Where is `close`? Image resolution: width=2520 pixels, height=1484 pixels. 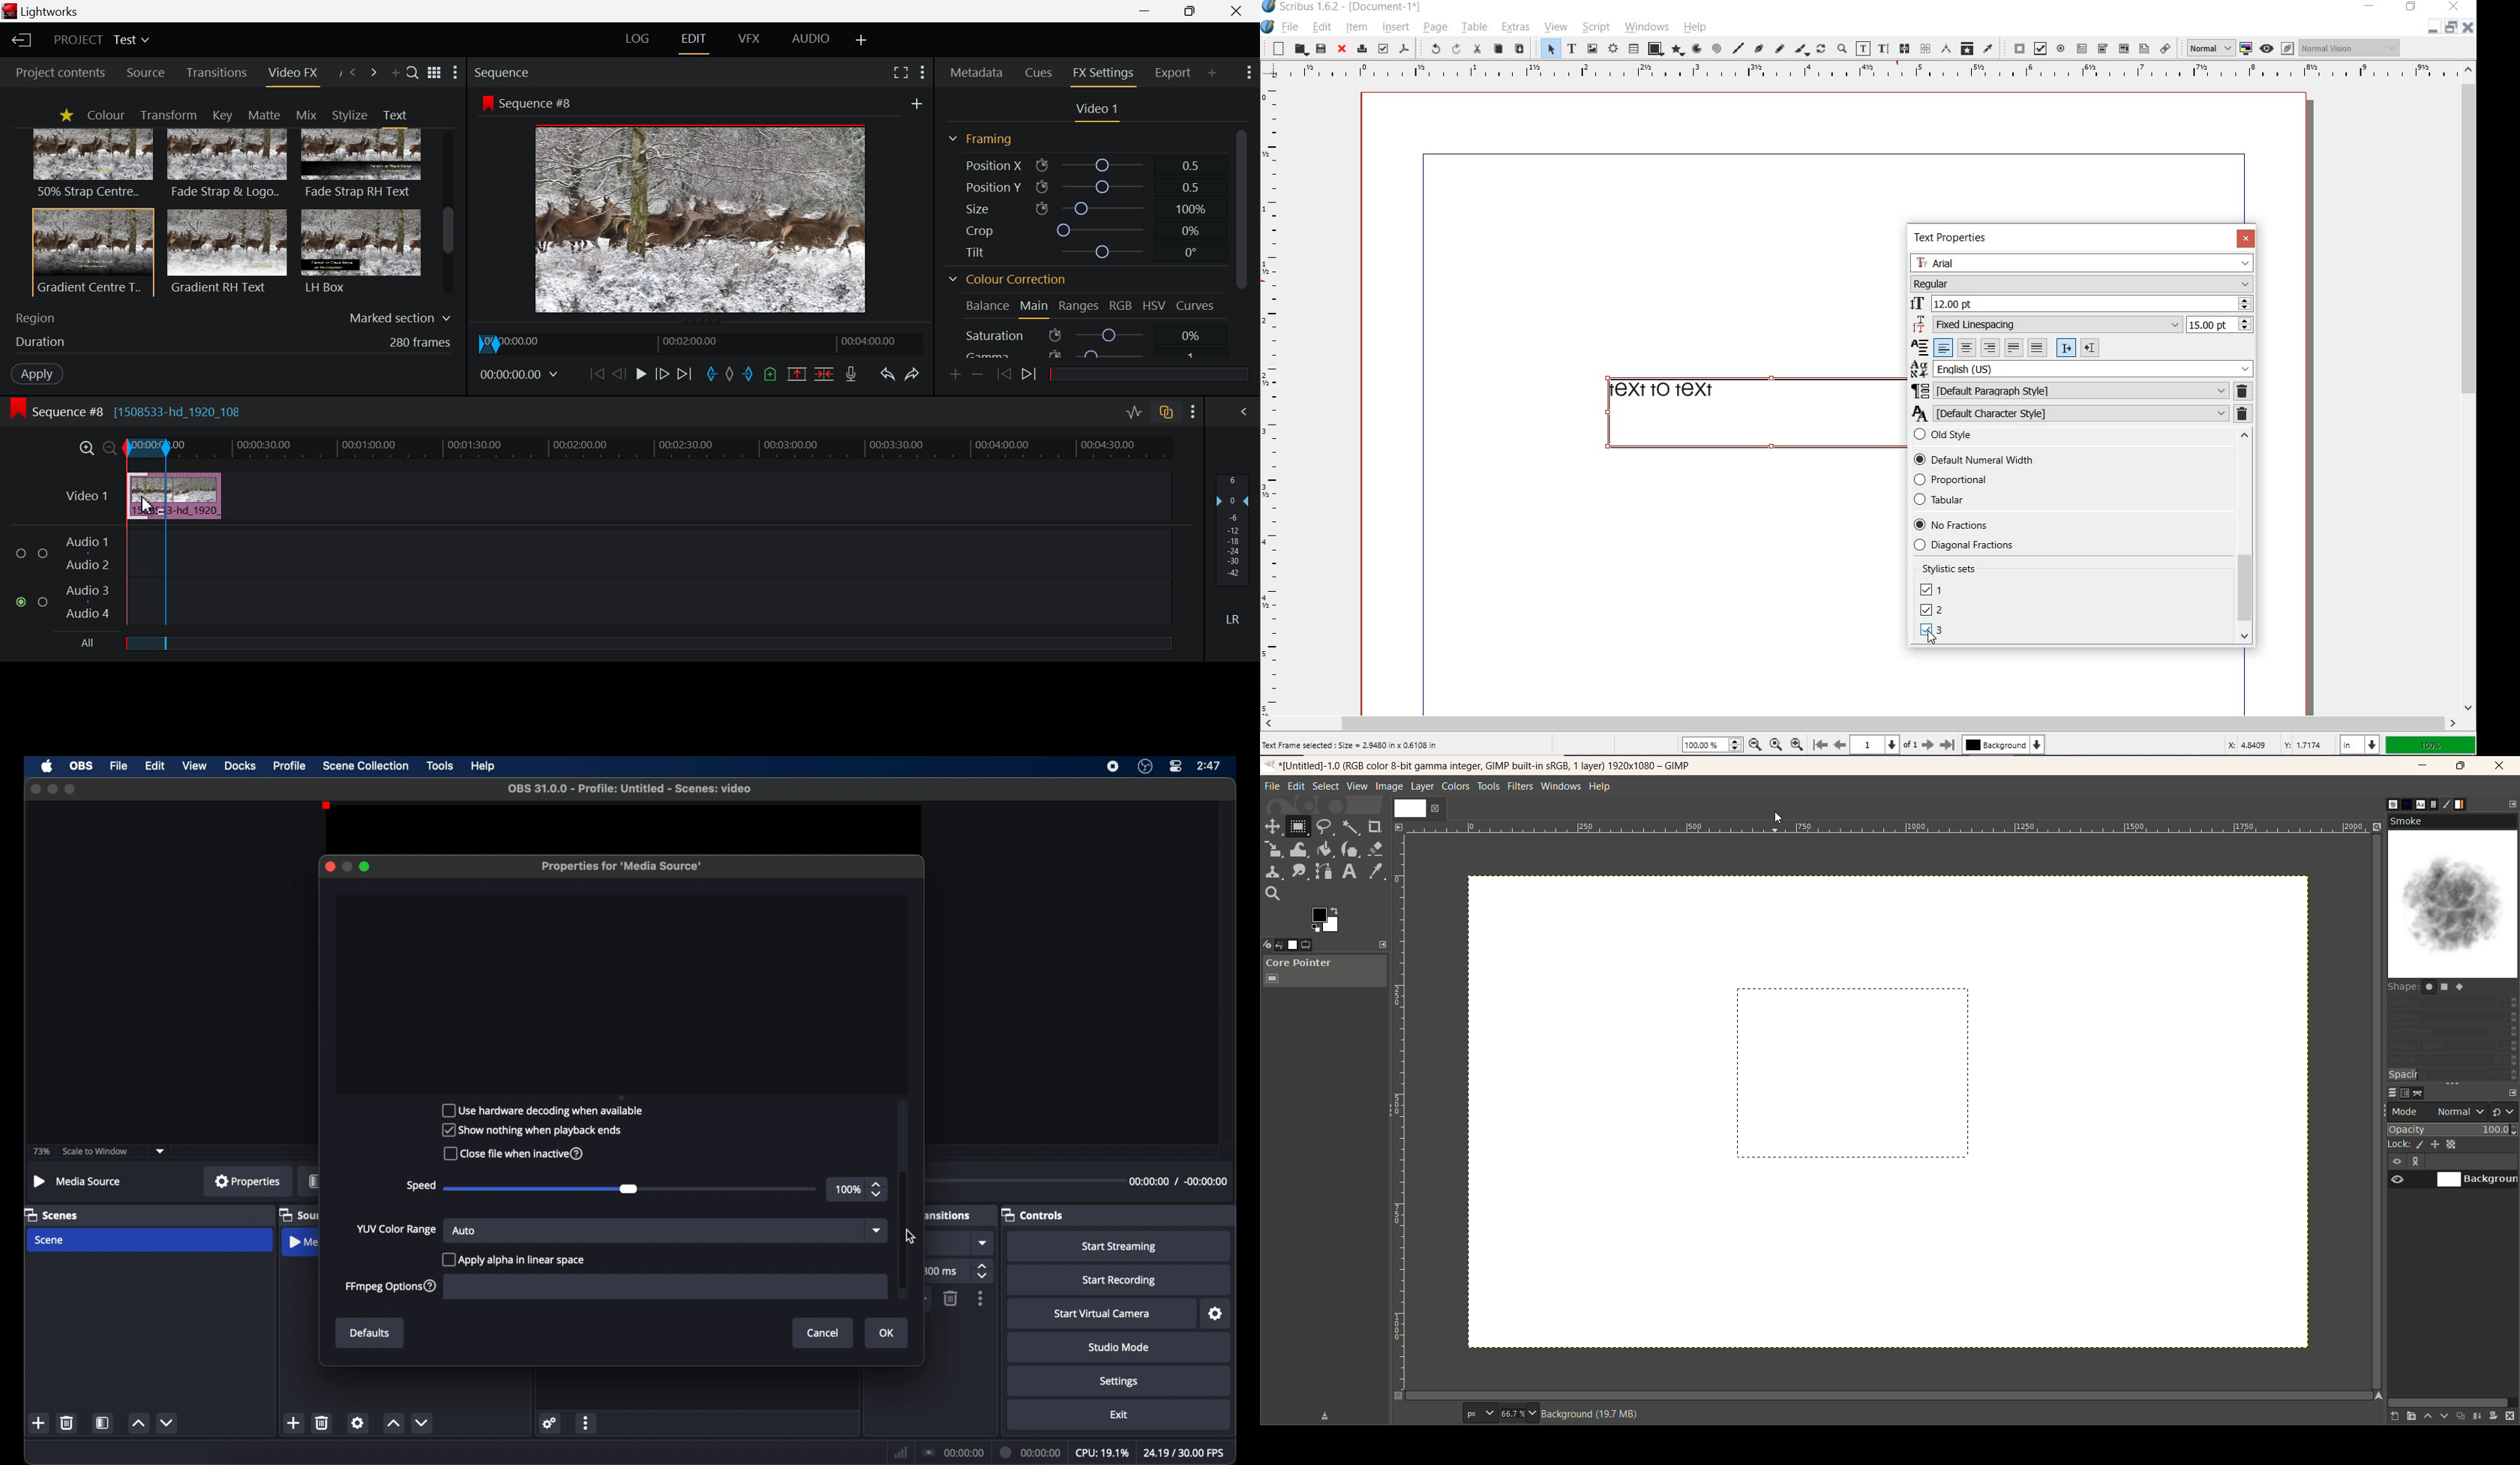
close is located at coordinates (2454, 7).